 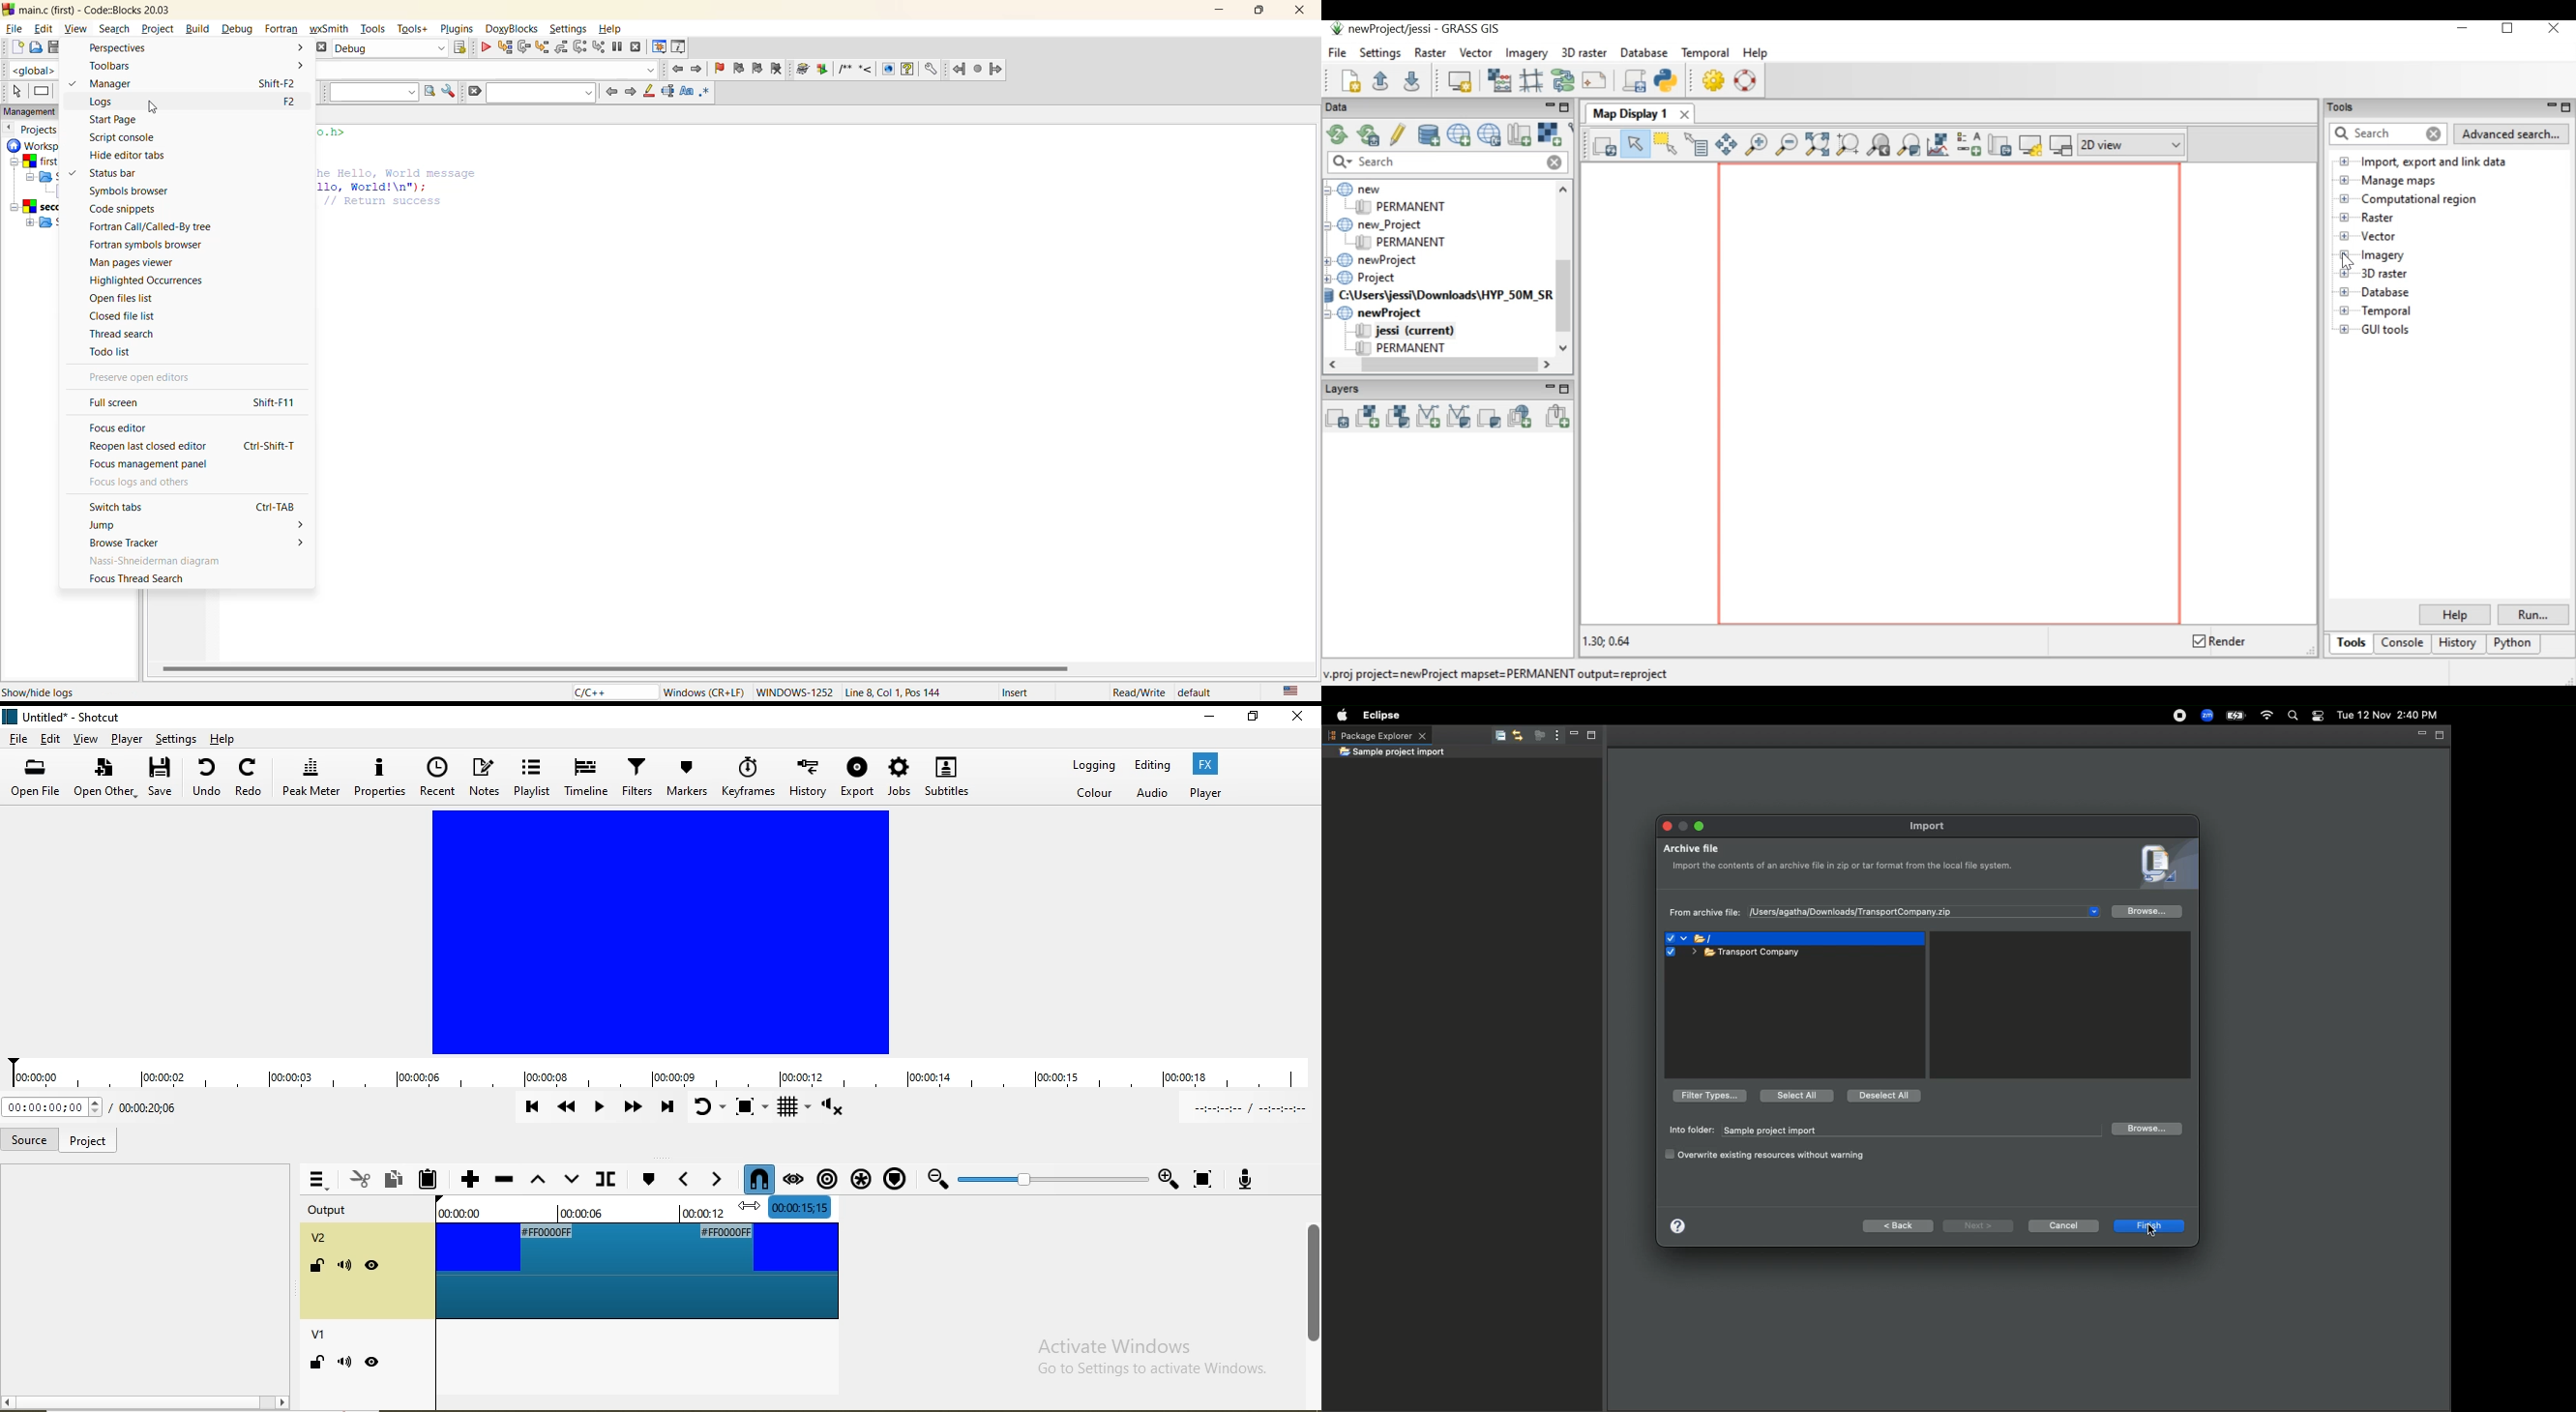 What do you see at coordinates (429, 92) in the screenshot?
I see `run search` at bounding box center [429, 92].